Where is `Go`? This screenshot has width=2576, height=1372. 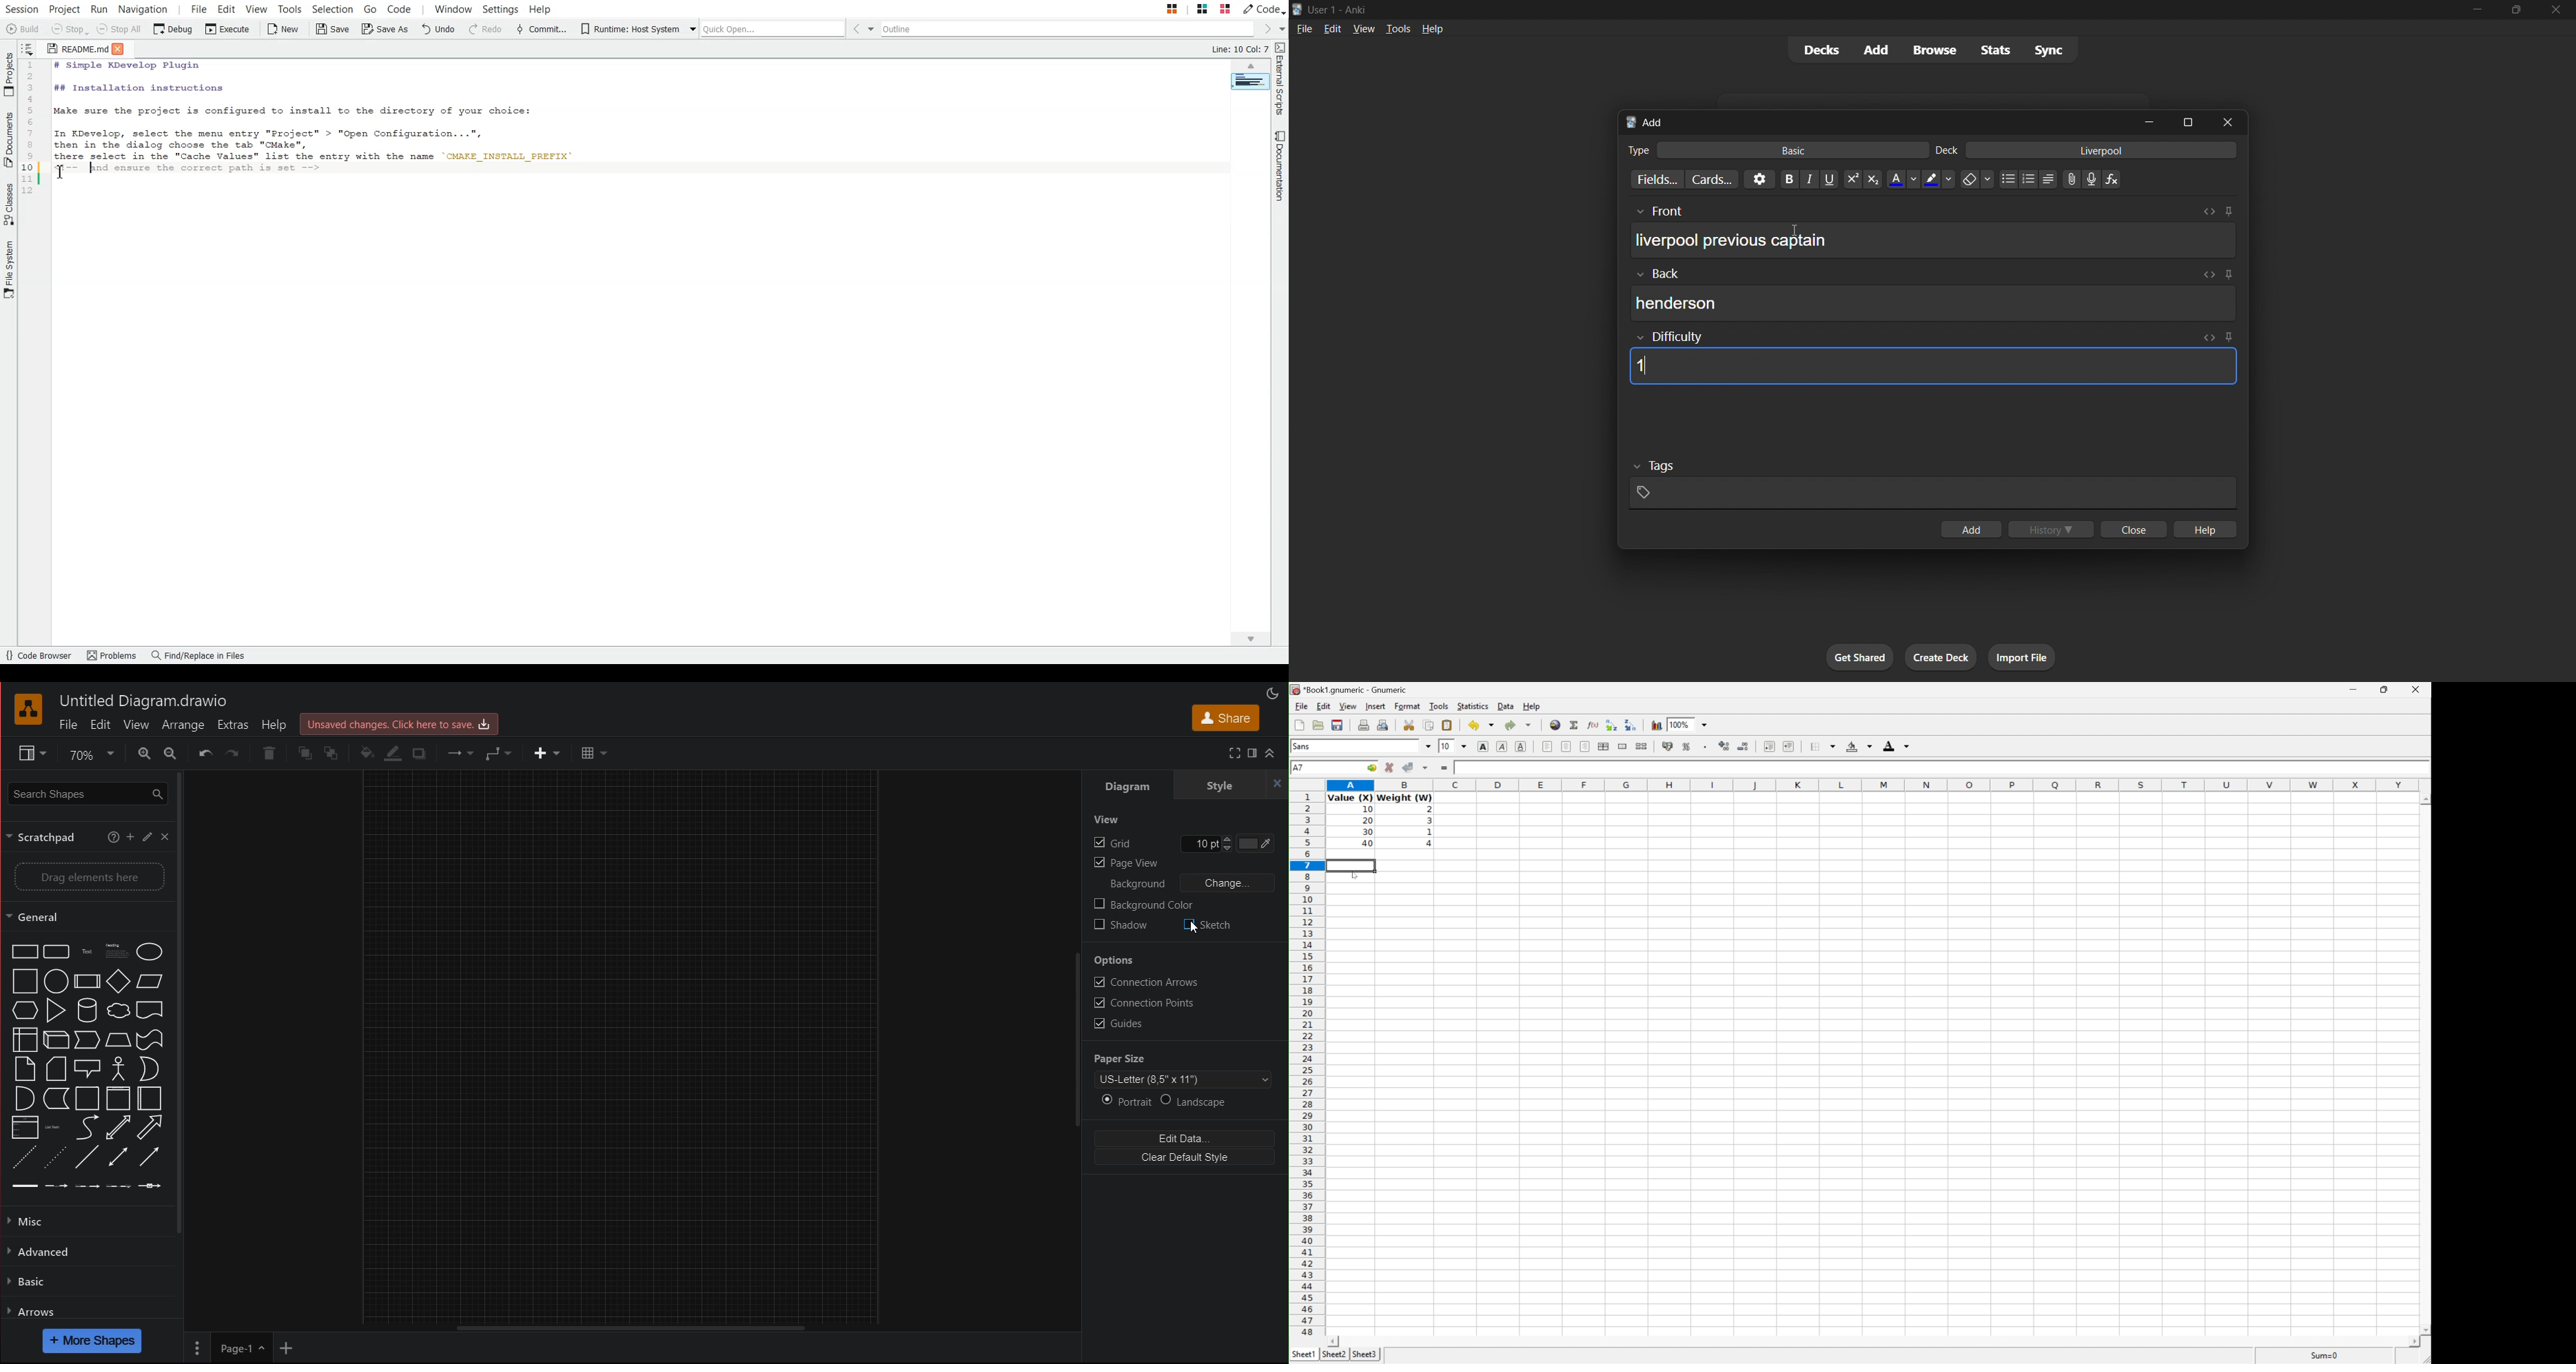 Go is located at coordinates (370, 8).